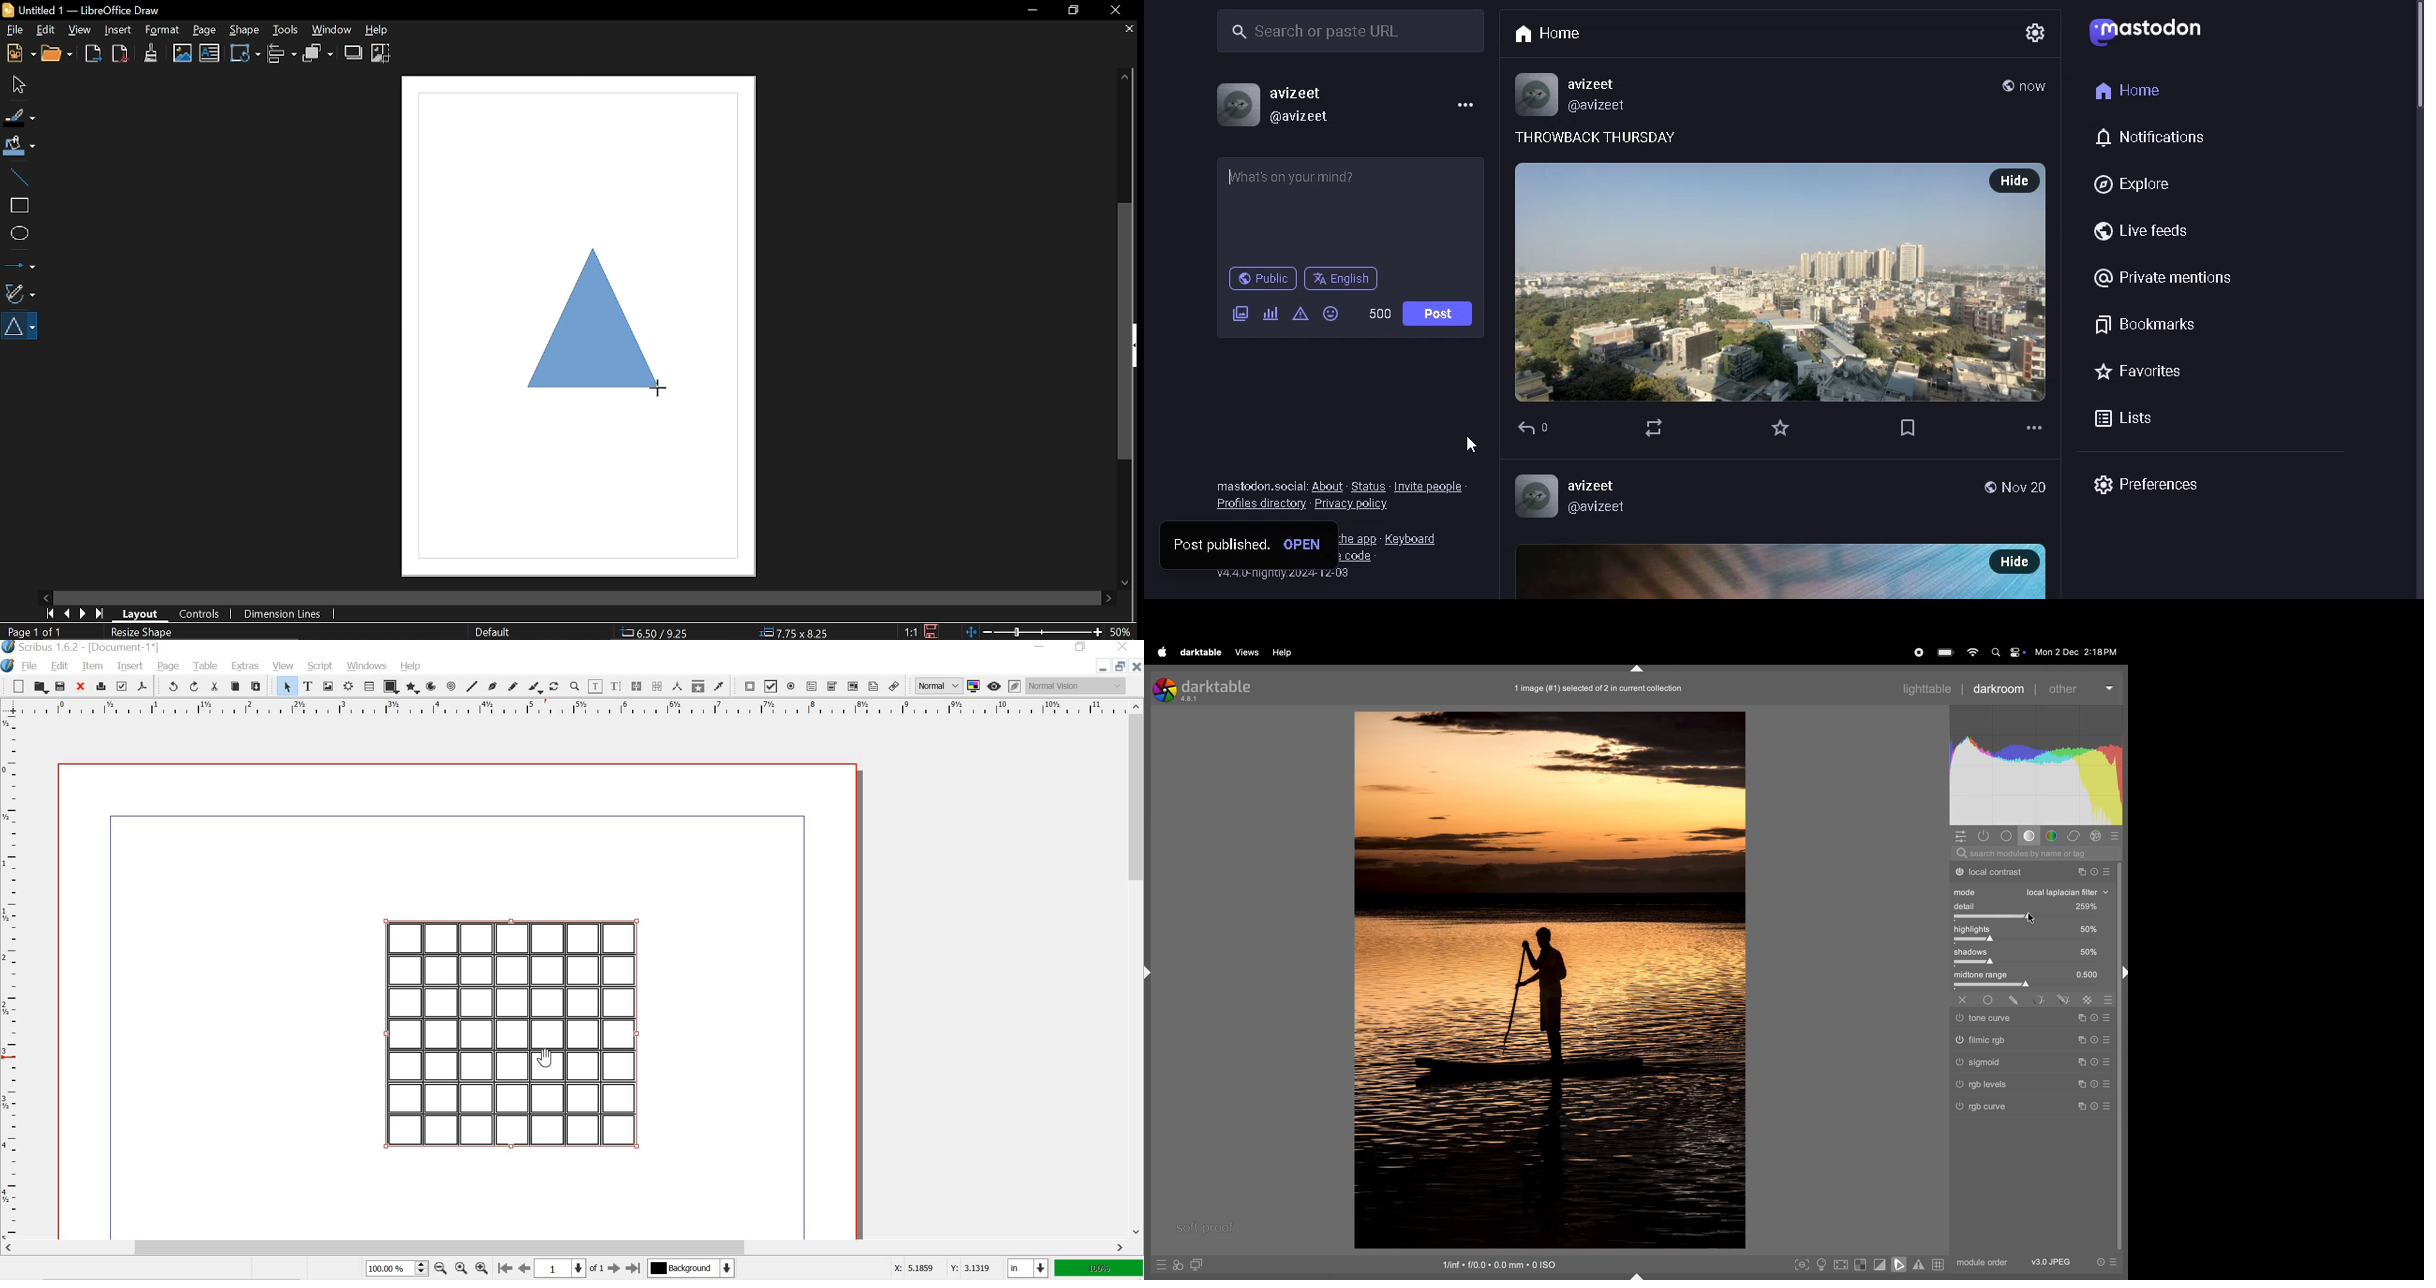  What do you see at coordinates (1207, 1227) in the screenshot?
I see `soft proof` at bounding box center [1207, 1227].